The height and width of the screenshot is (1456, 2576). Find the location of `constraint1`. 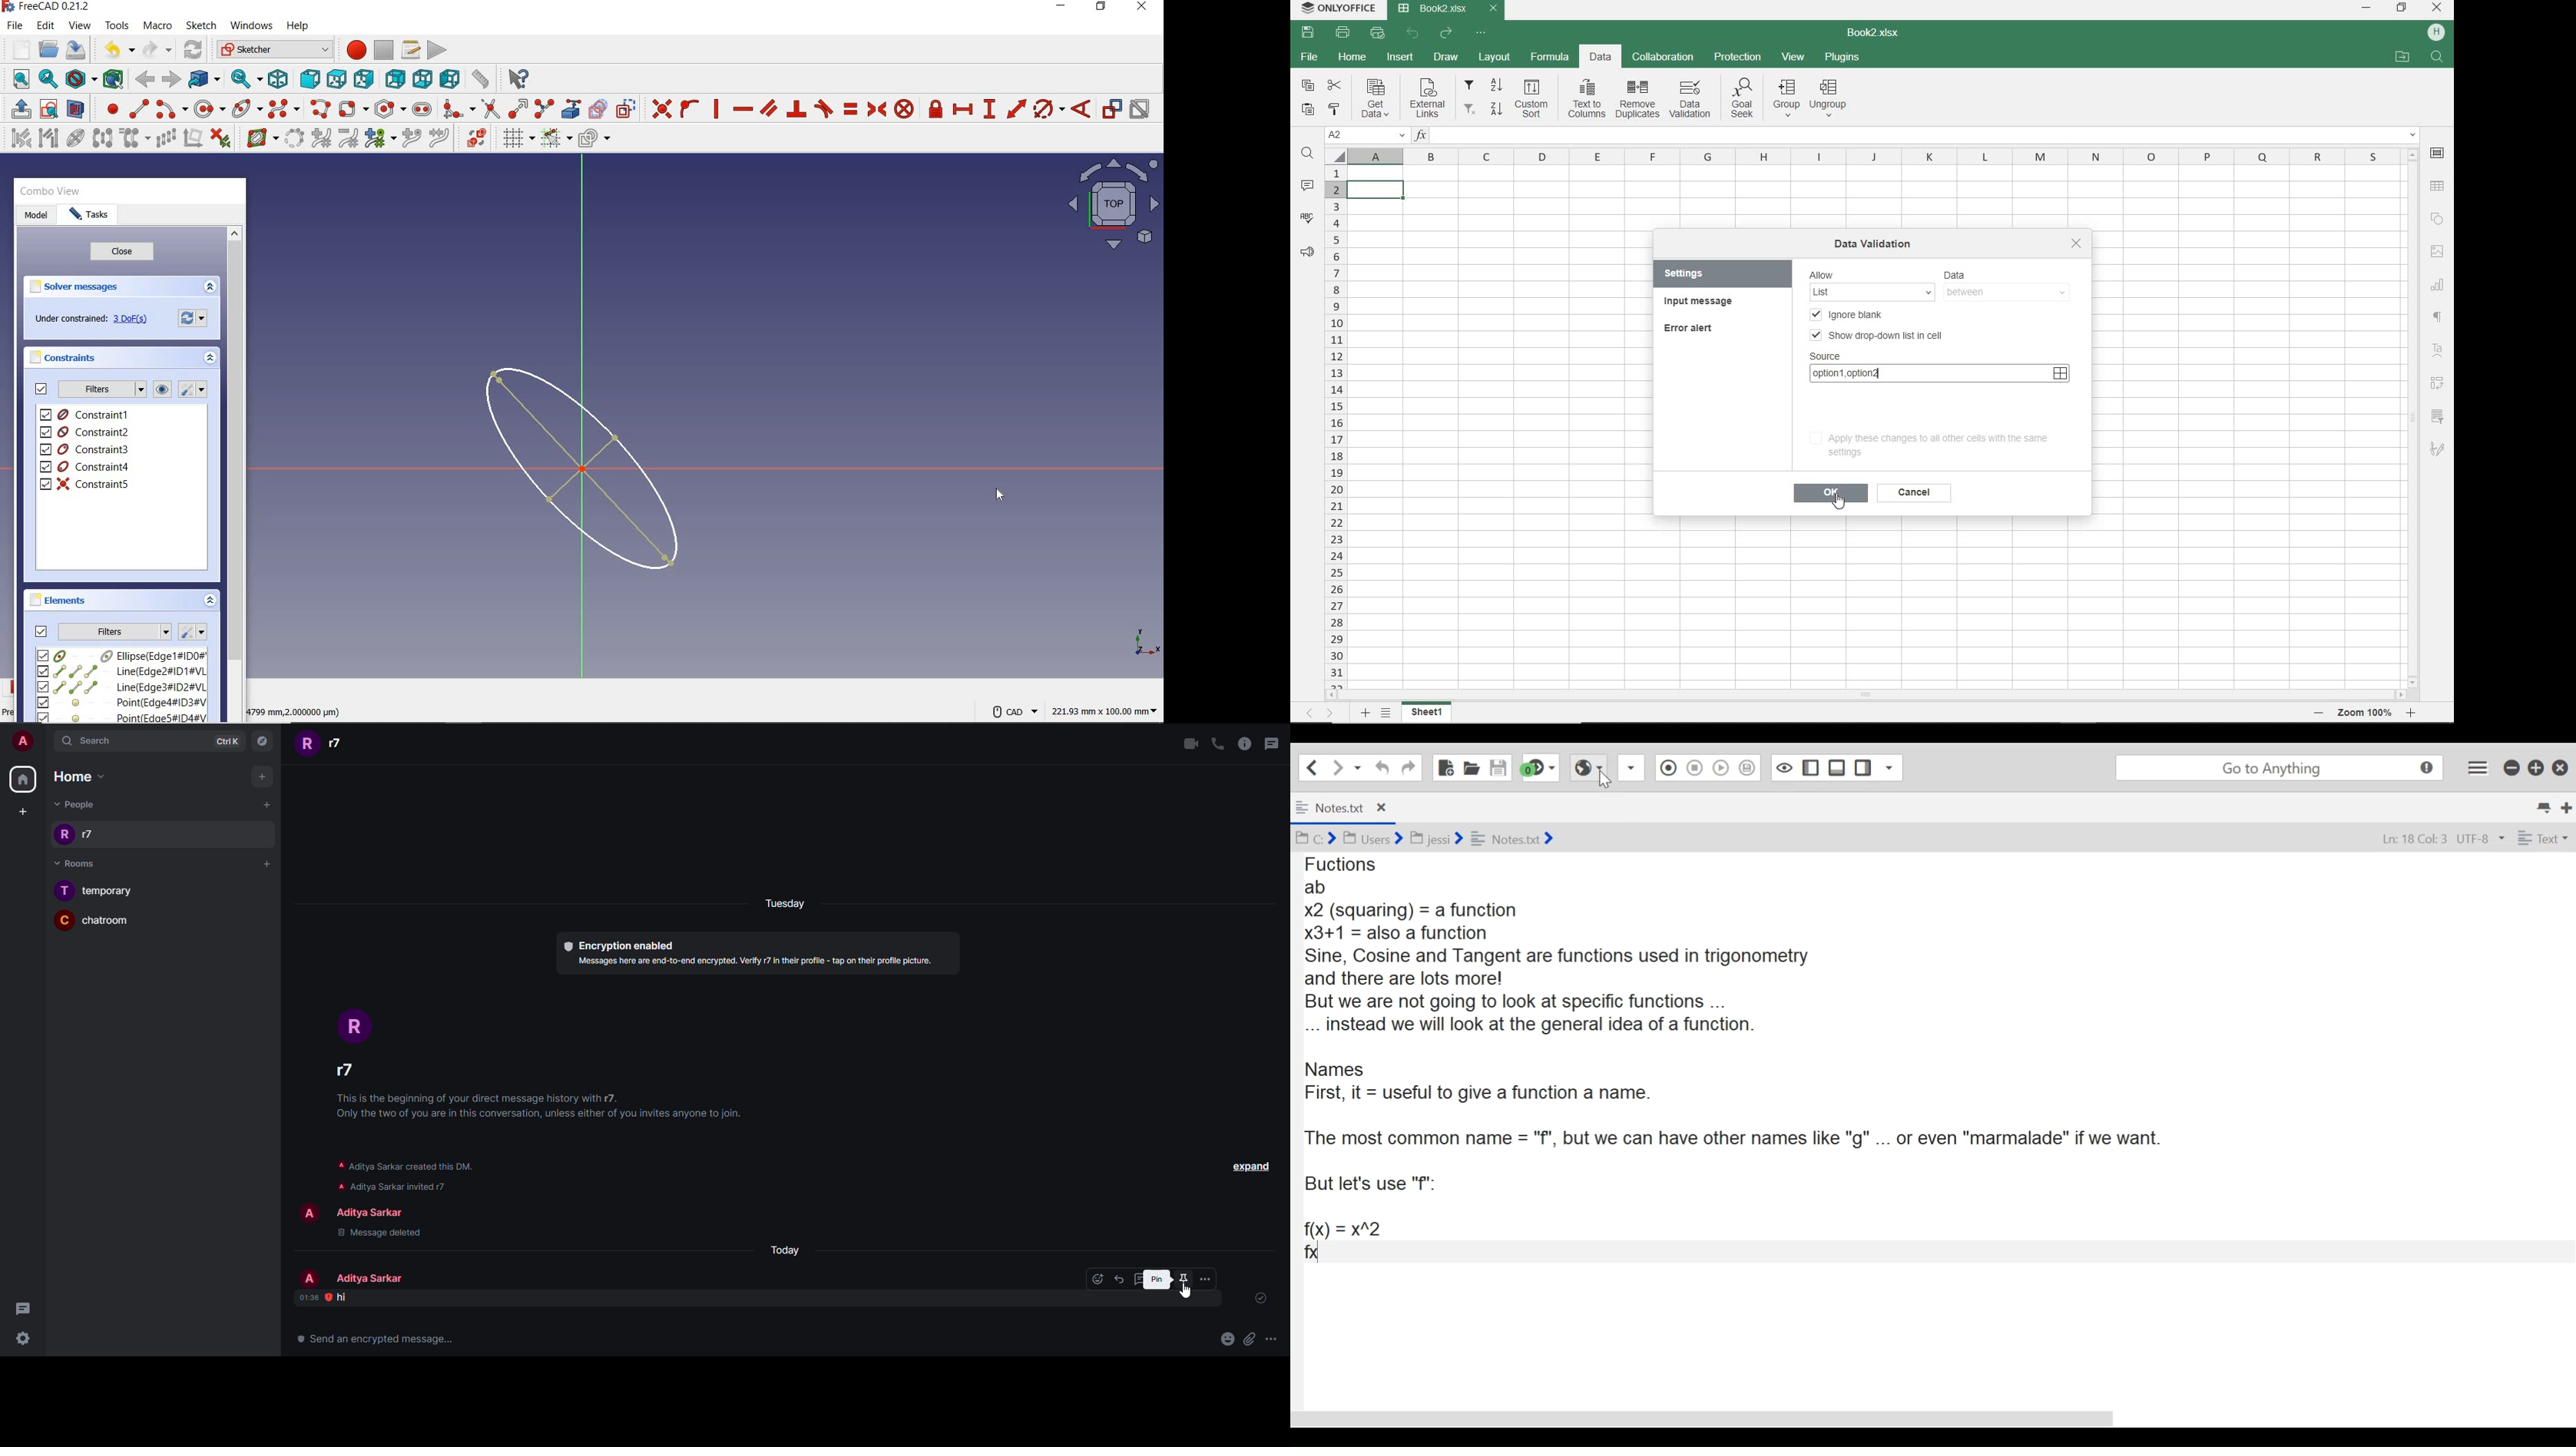

constraint1 is located at coordinates (89, 414).